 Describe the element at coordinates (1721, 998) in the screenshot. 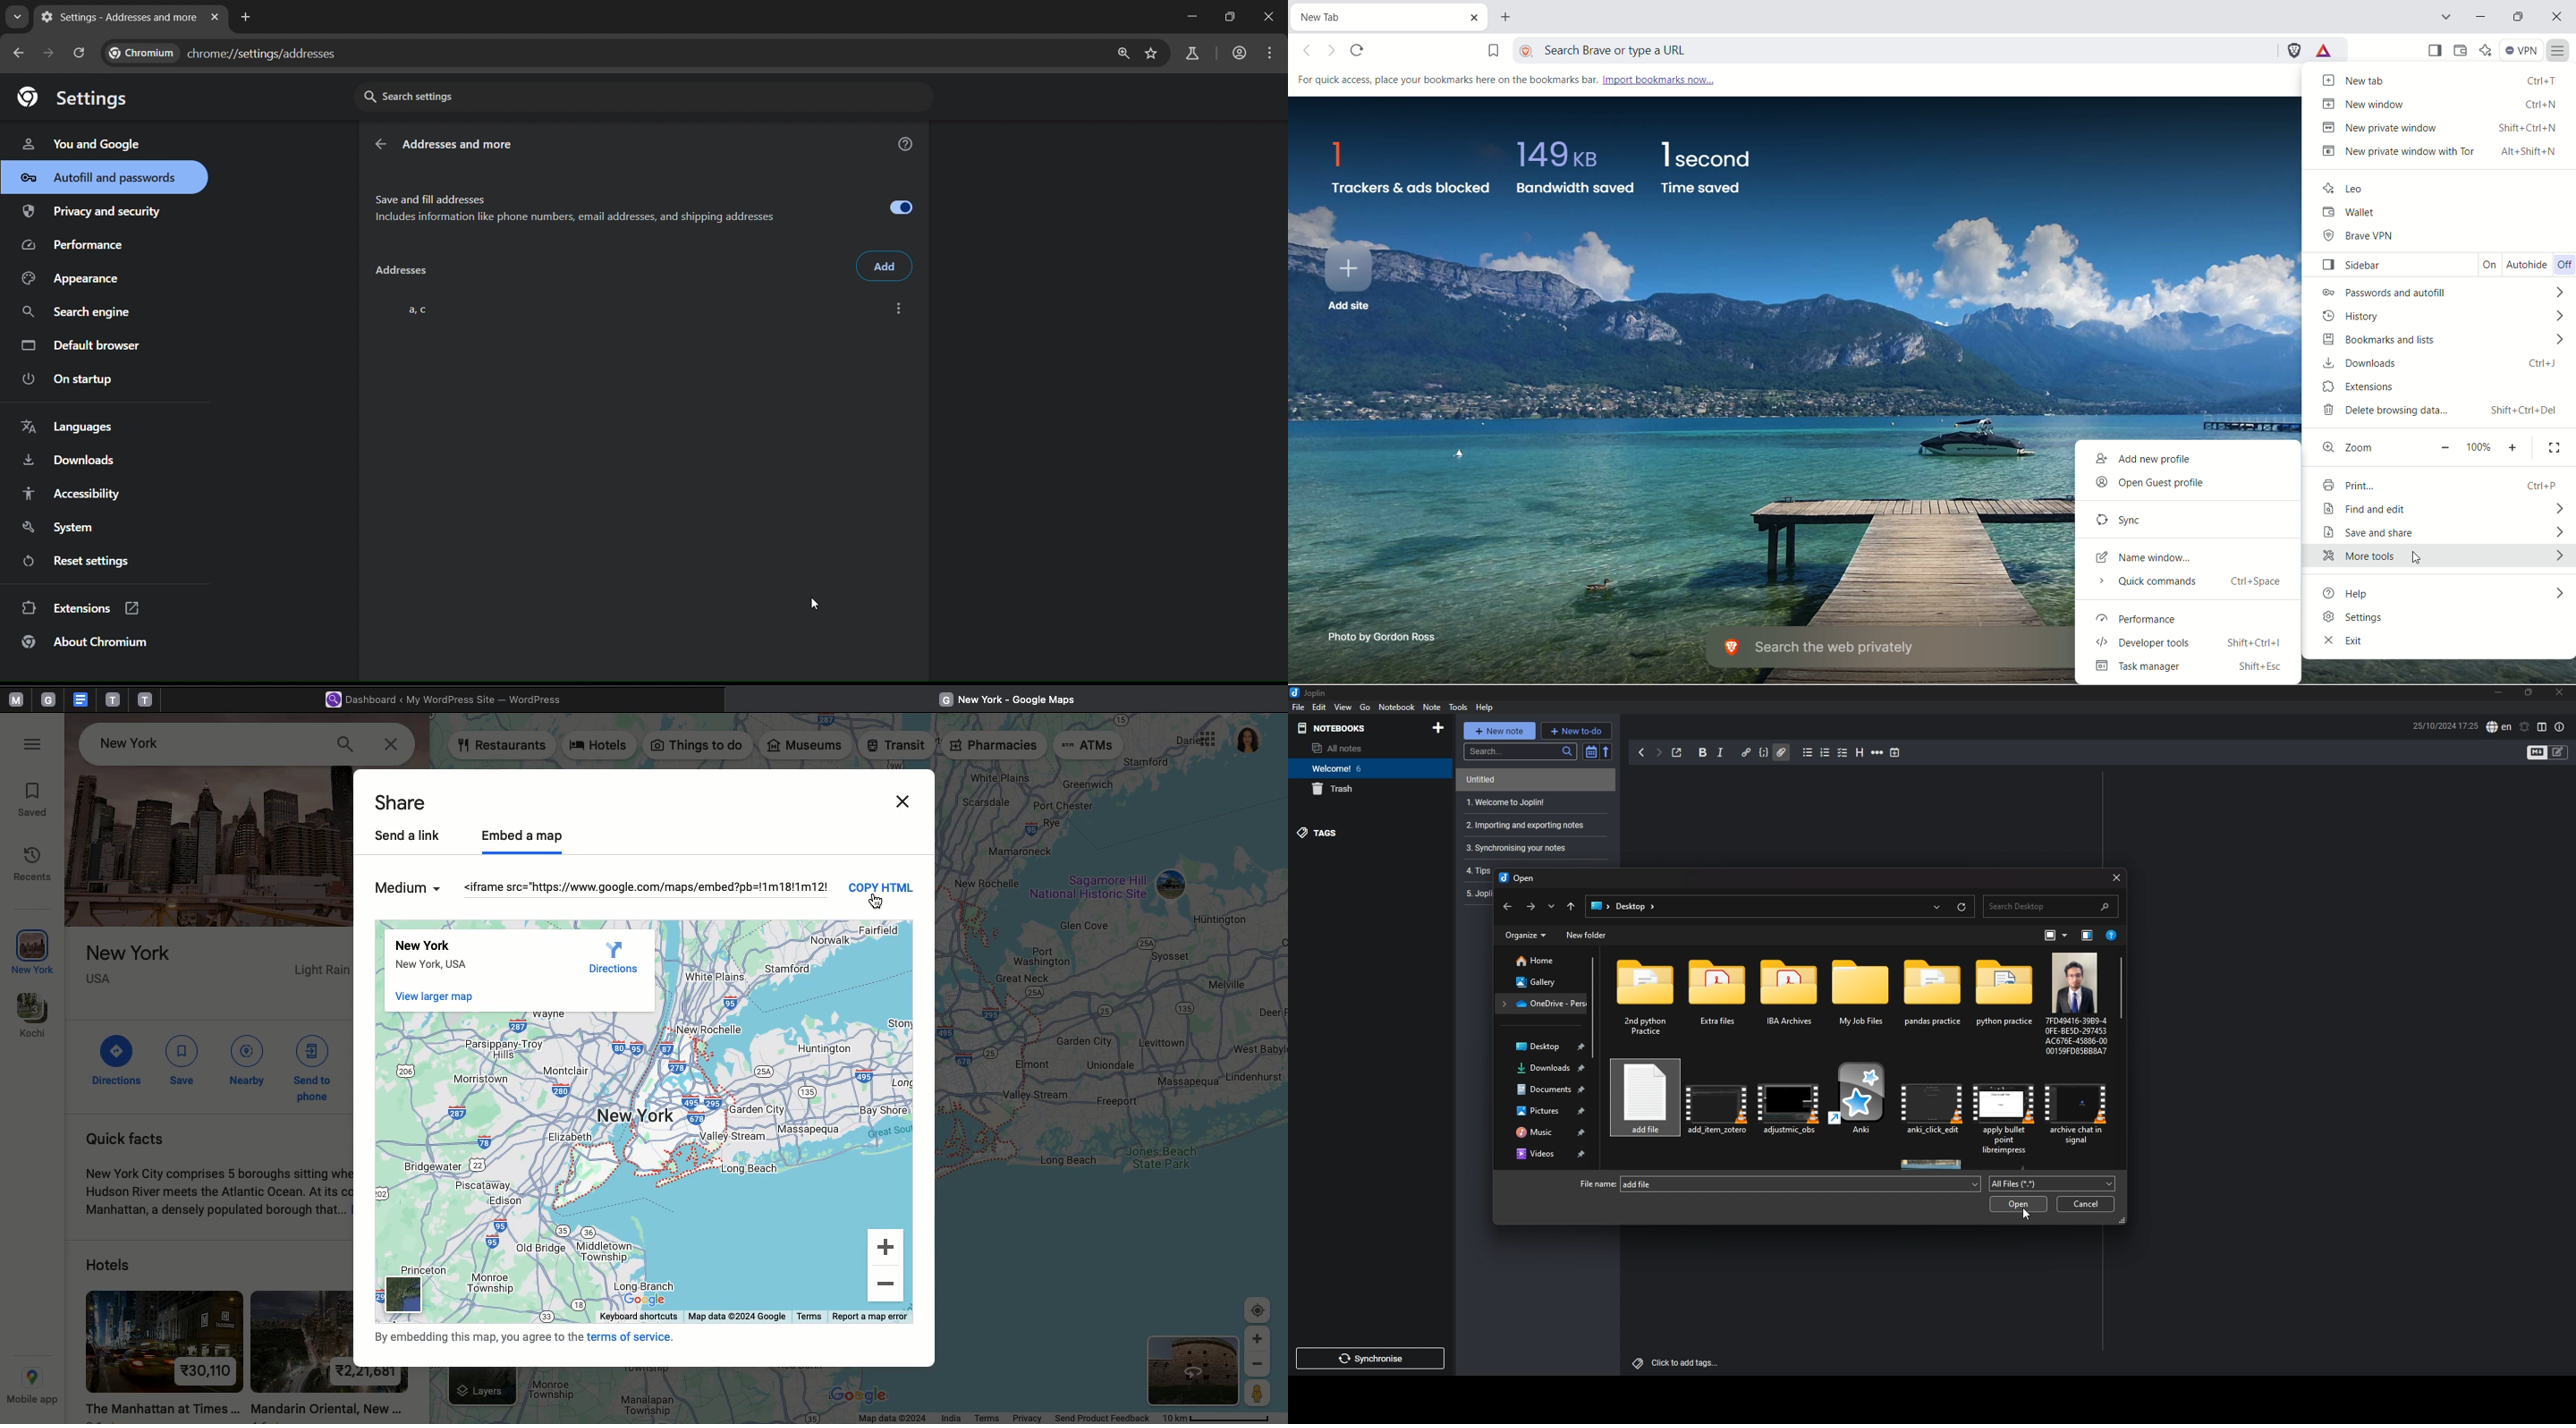

I see `folder` at that location.